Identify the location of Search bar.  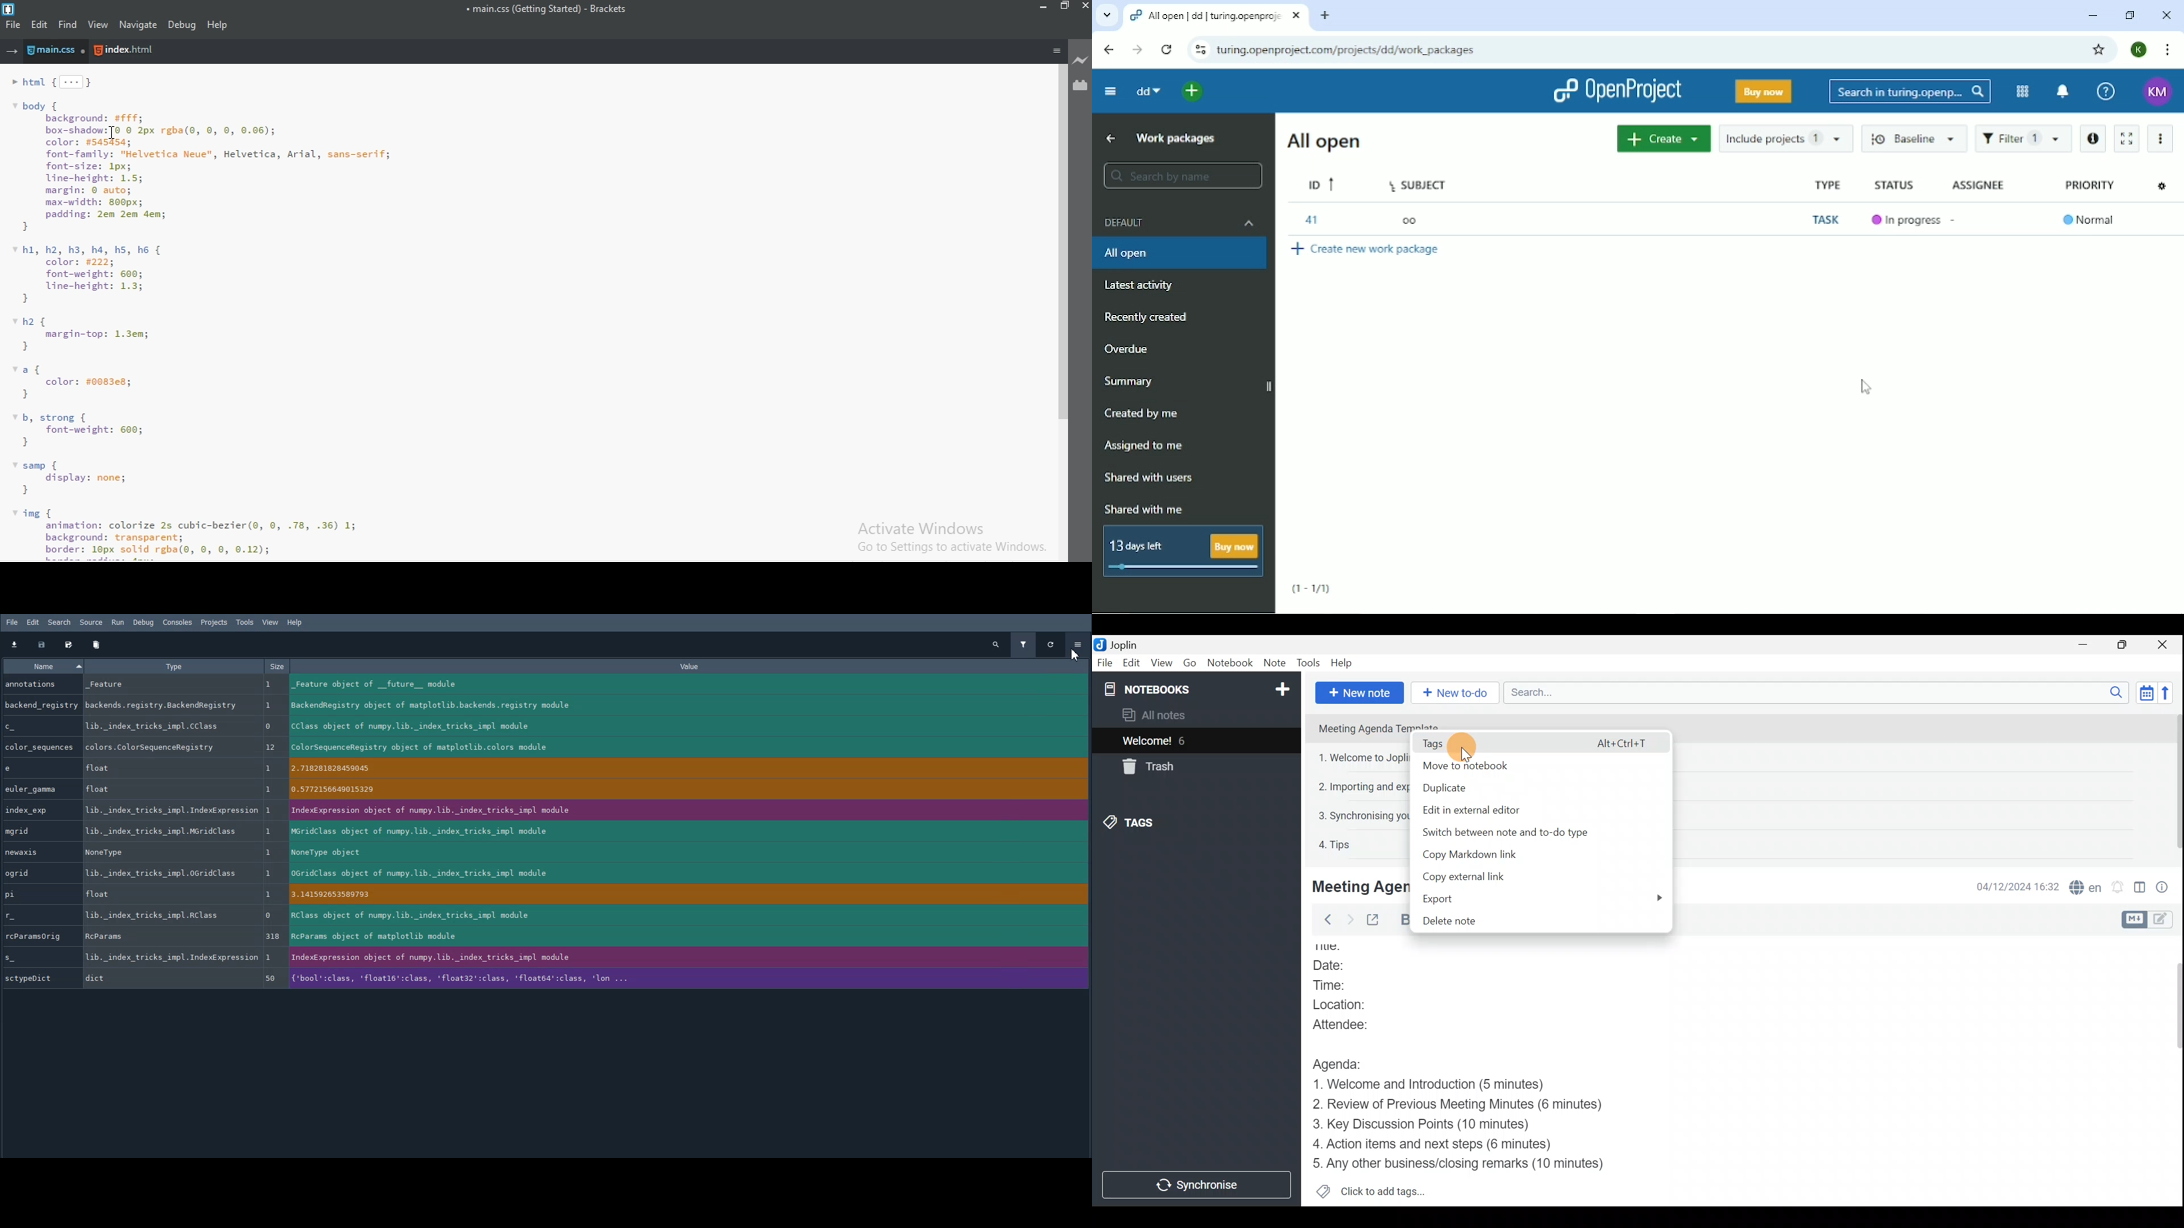
(1813, 692).